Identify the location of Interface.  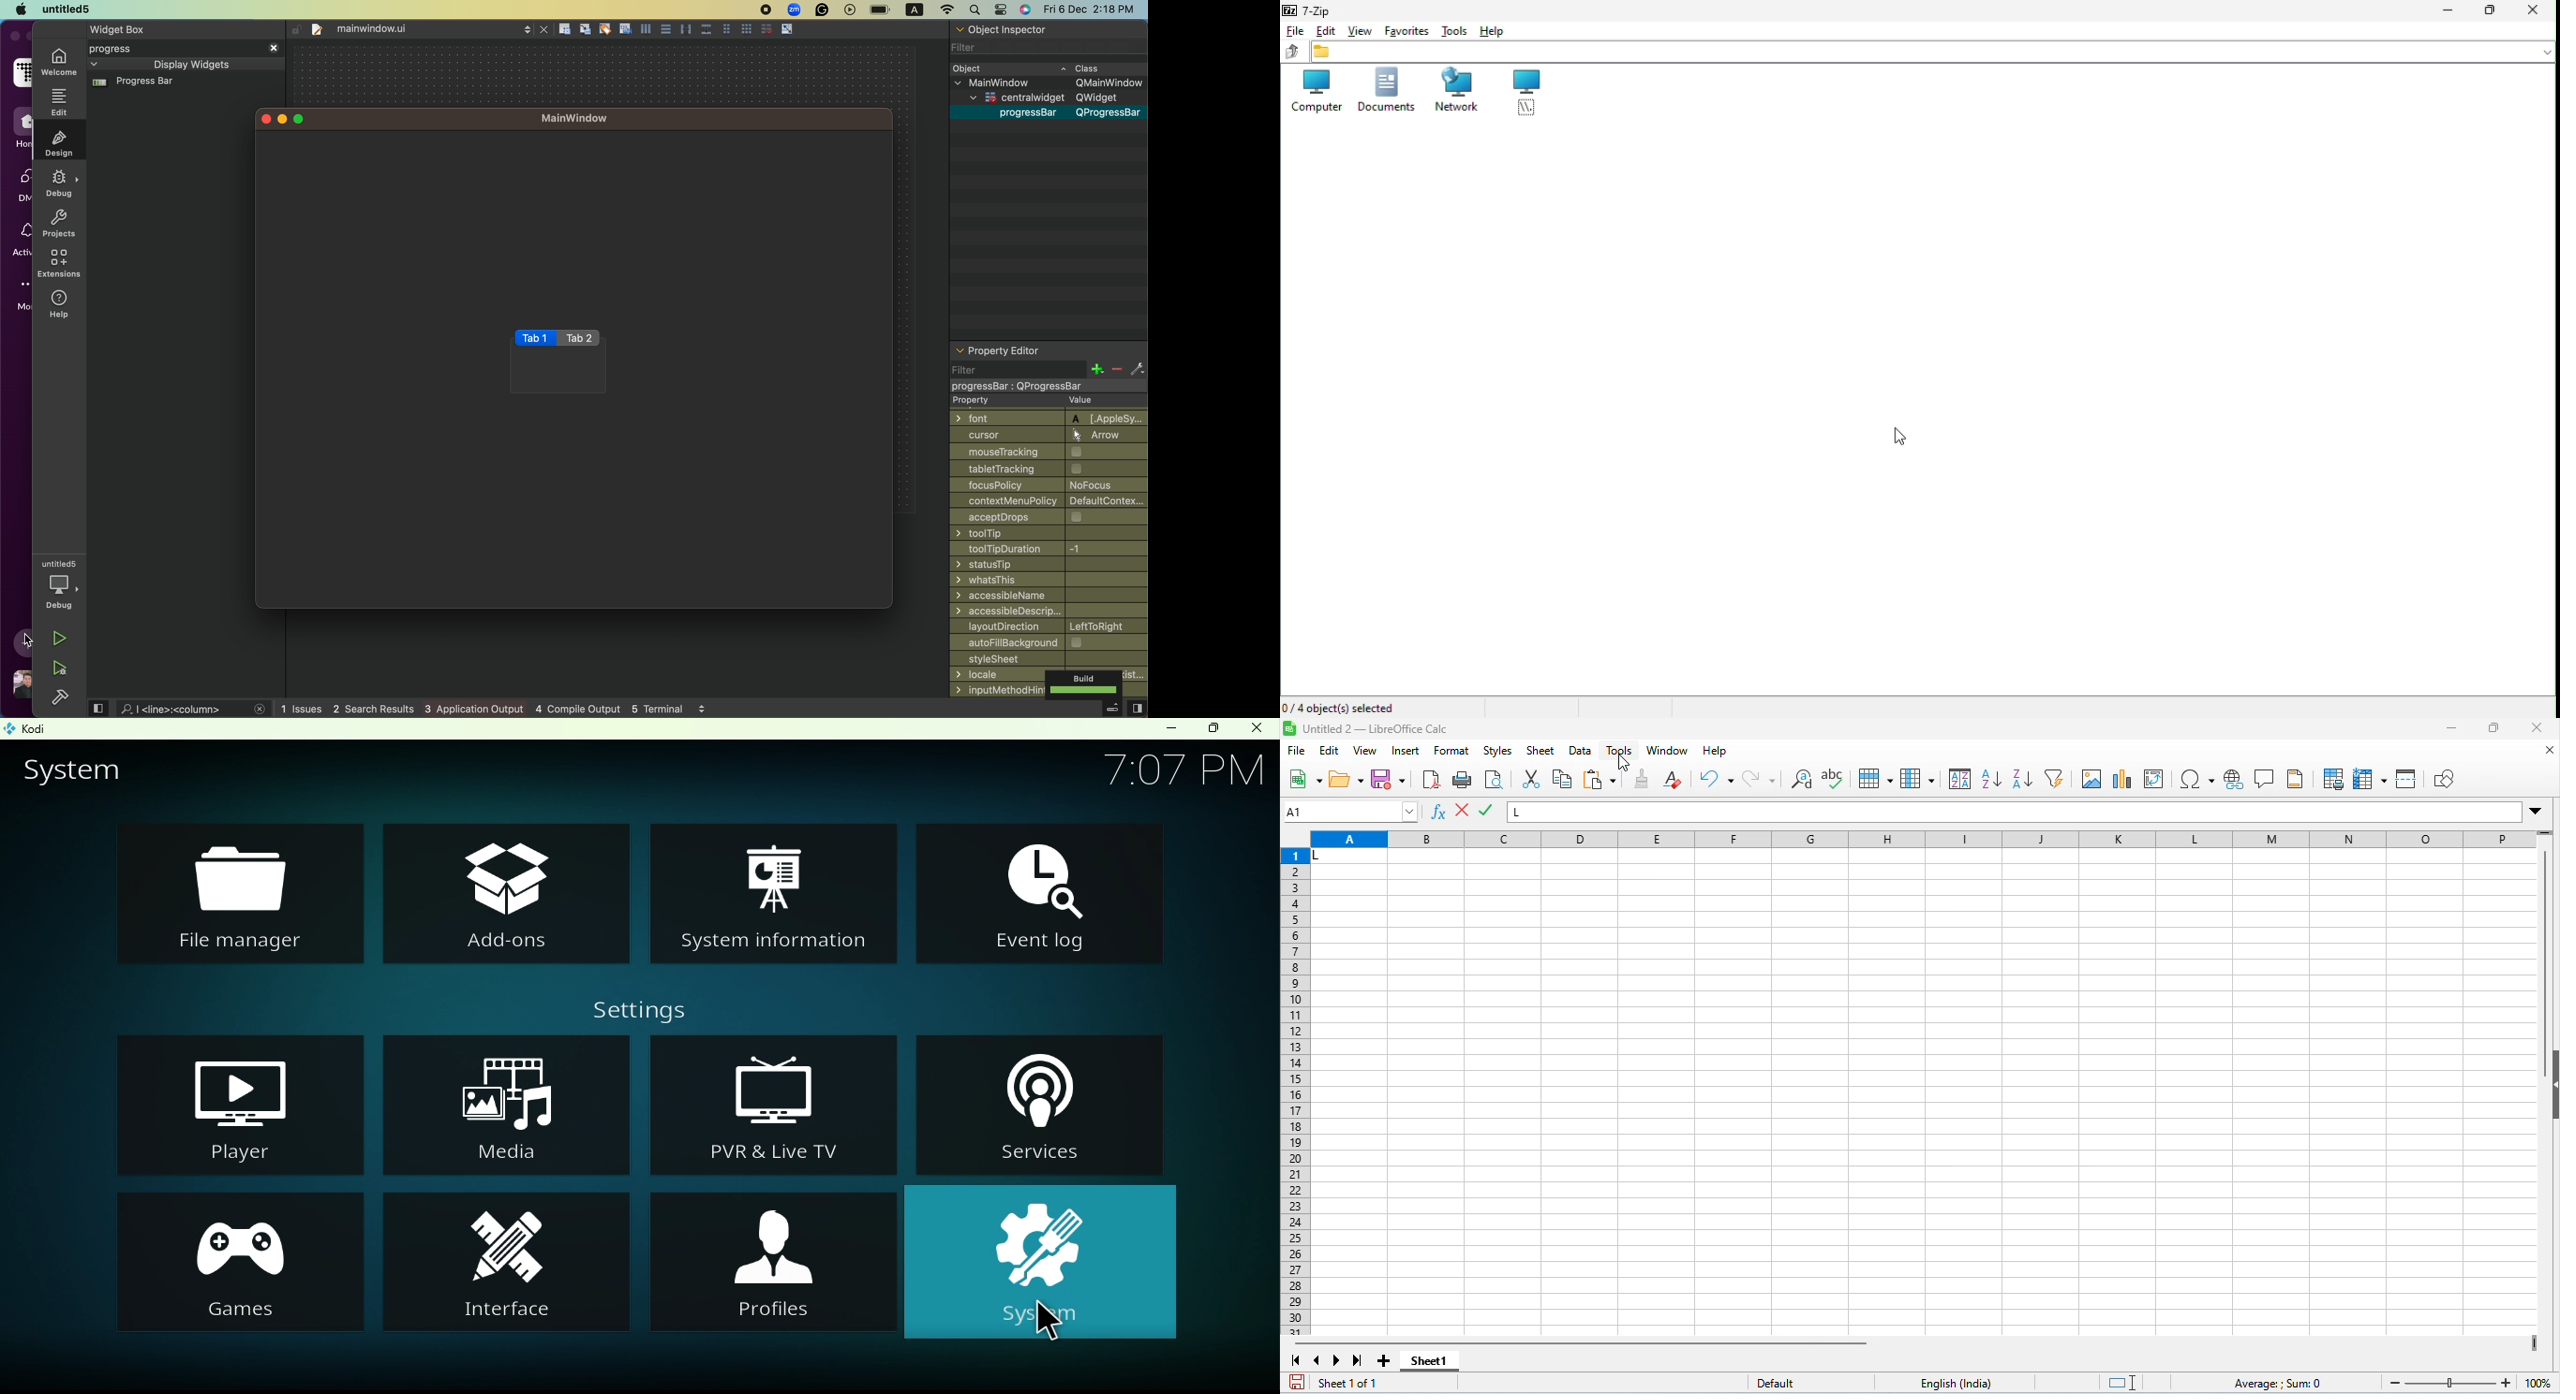
(506, 1261).